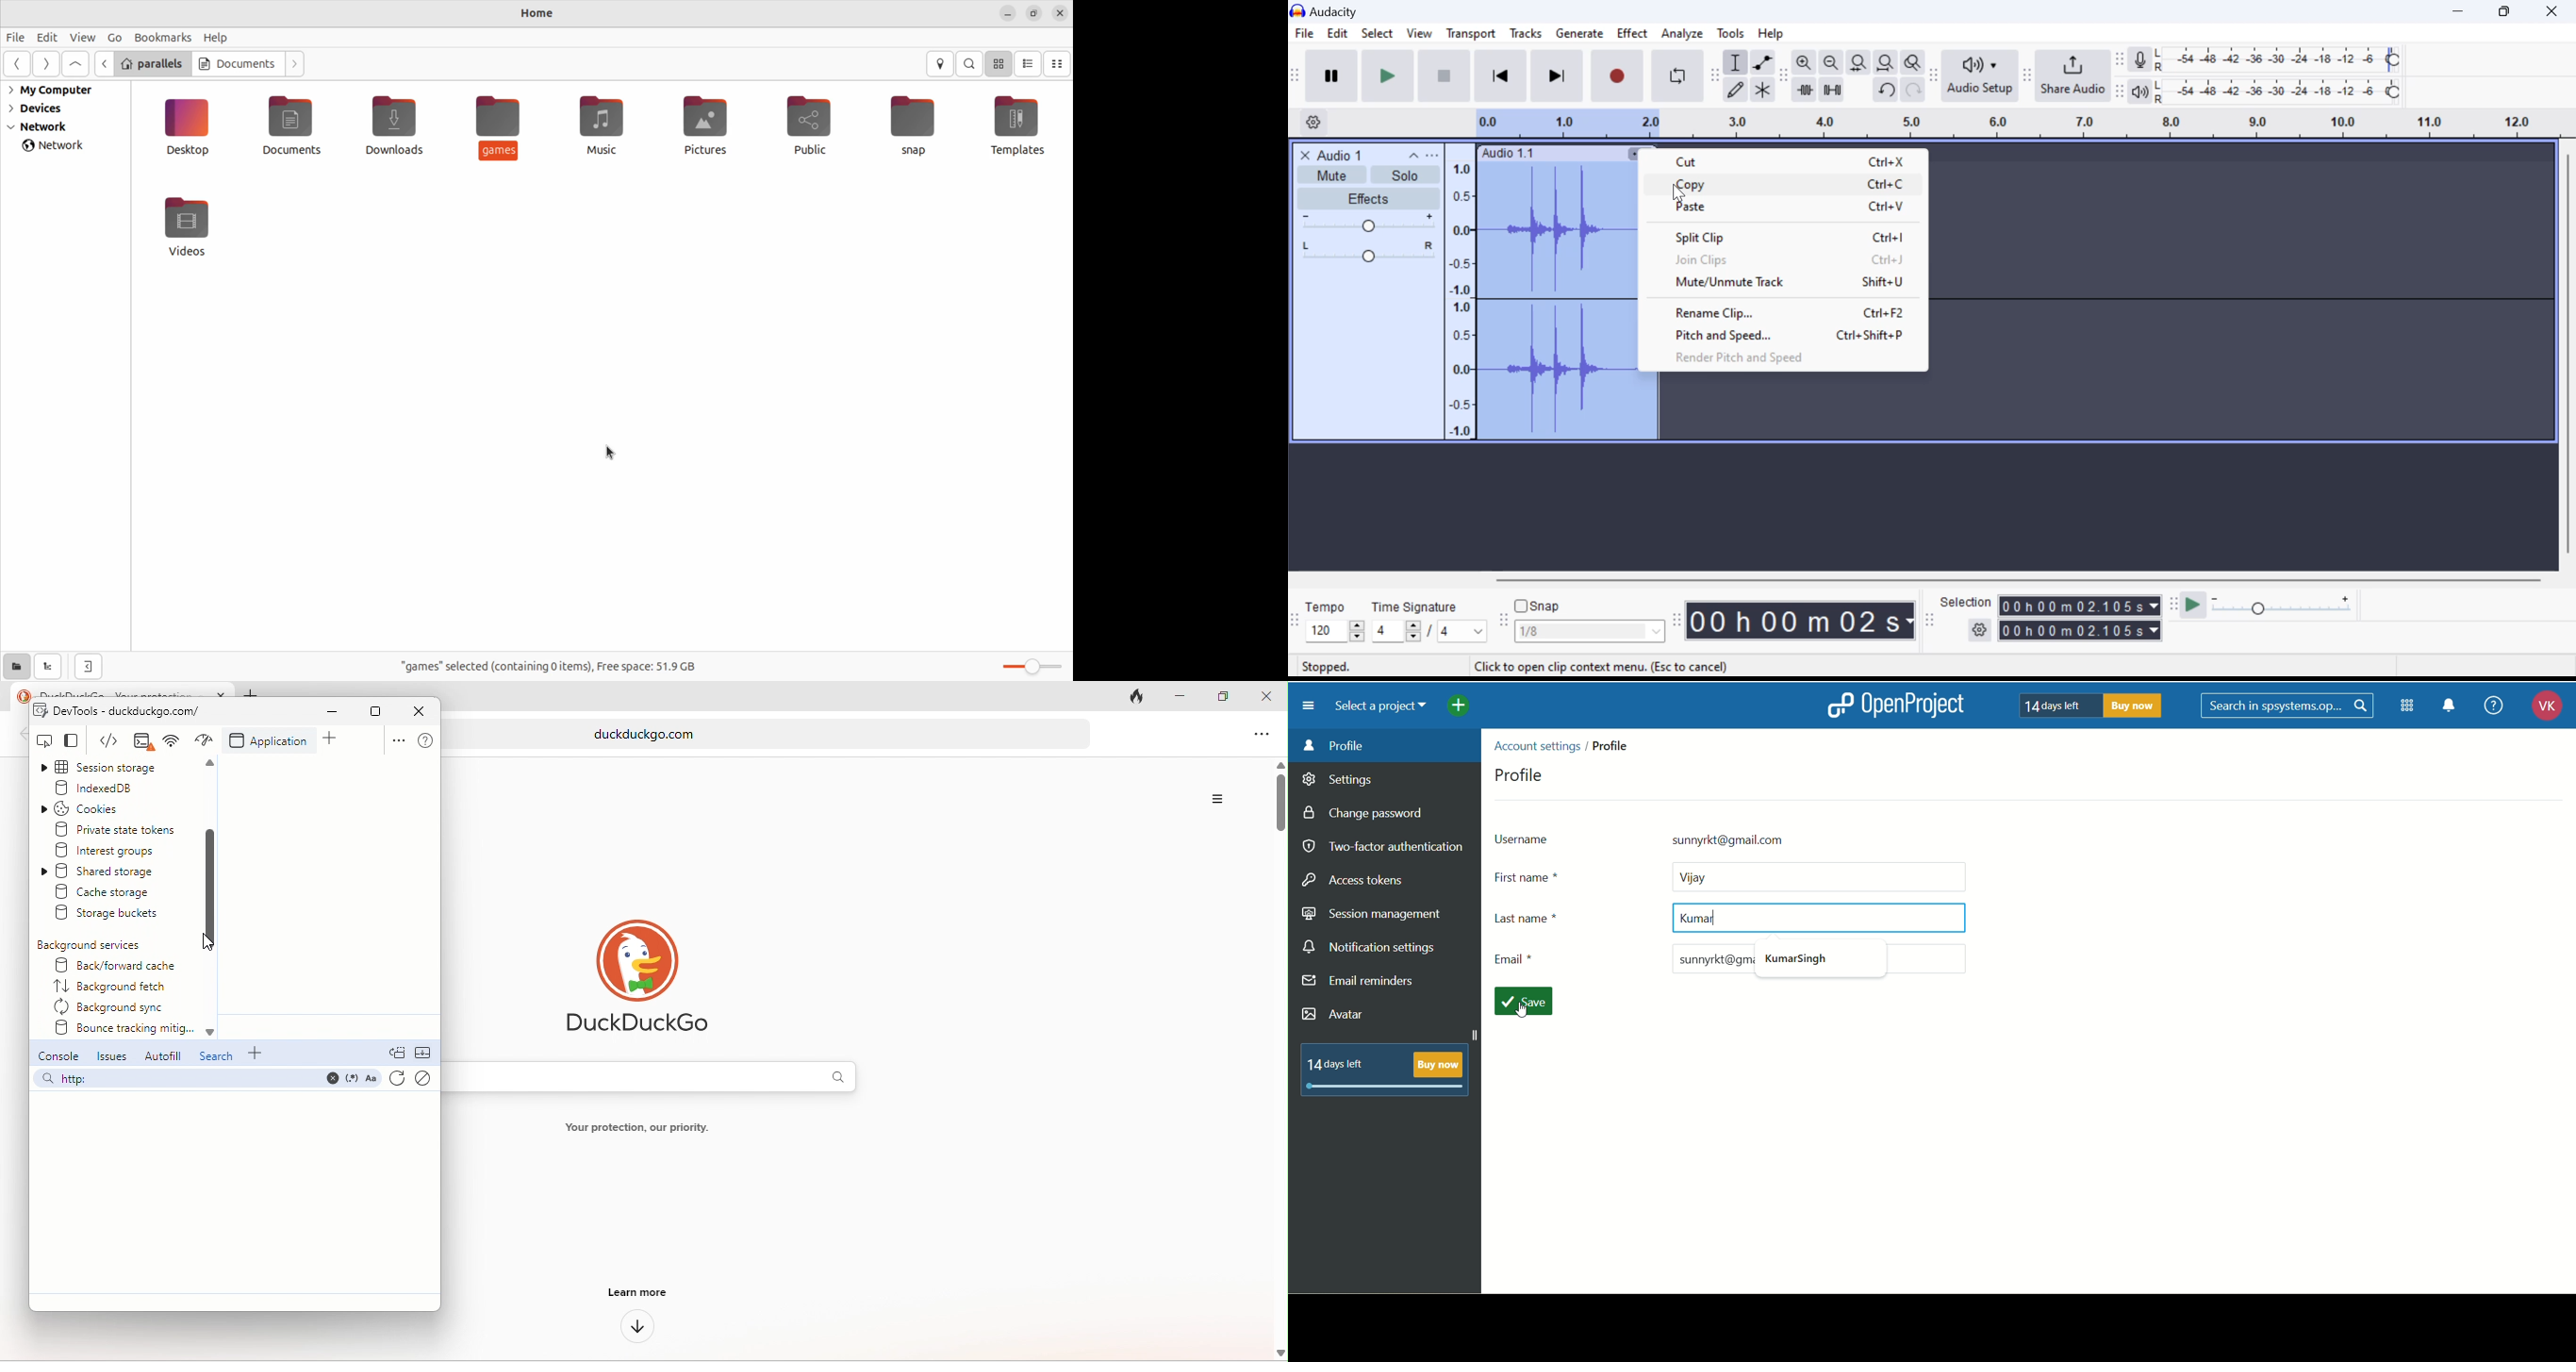 The height and width of the screenshot is (1372, 2576). Describe the element at coordinates (1389, 75) in the screenshot. I see `Play` at that location.